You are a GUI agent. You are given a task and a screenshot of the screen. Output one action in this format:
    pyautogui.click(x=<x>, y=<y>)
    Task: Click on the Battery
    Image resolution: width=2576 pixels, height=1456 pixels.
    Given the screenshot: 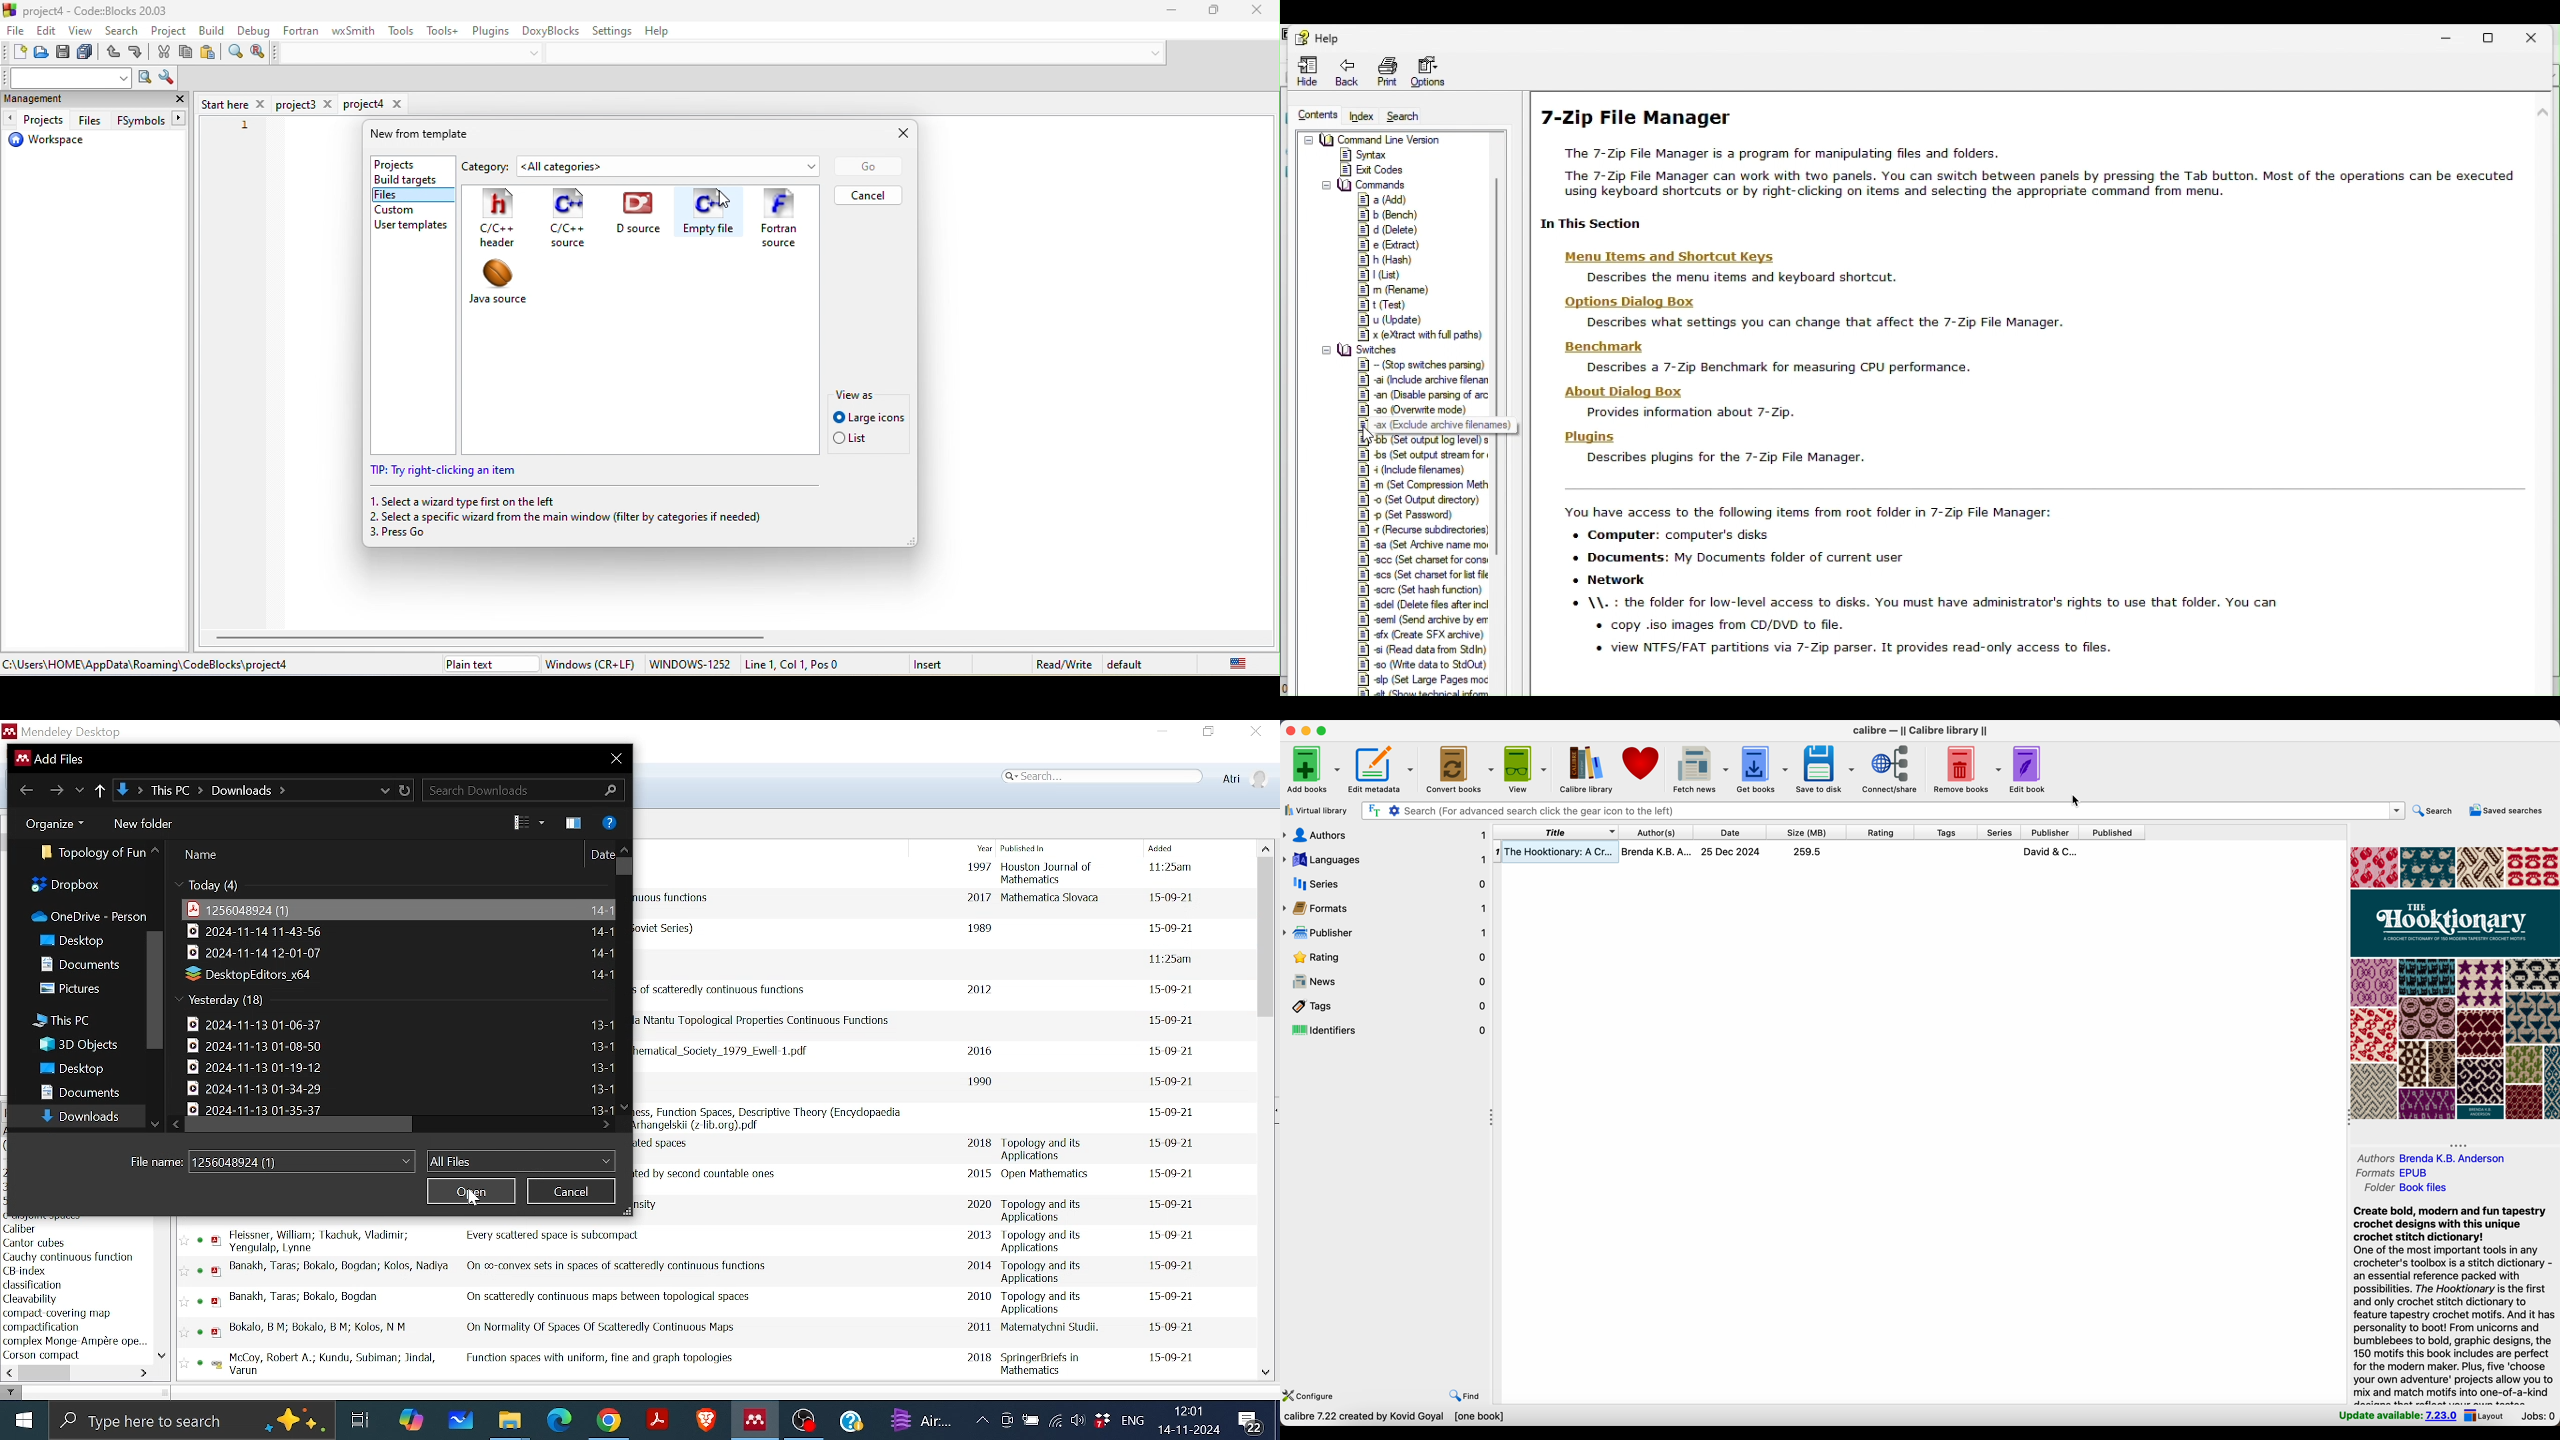 What is the action you would take?
    pyautogui.click(x=1031, y=1422)
    